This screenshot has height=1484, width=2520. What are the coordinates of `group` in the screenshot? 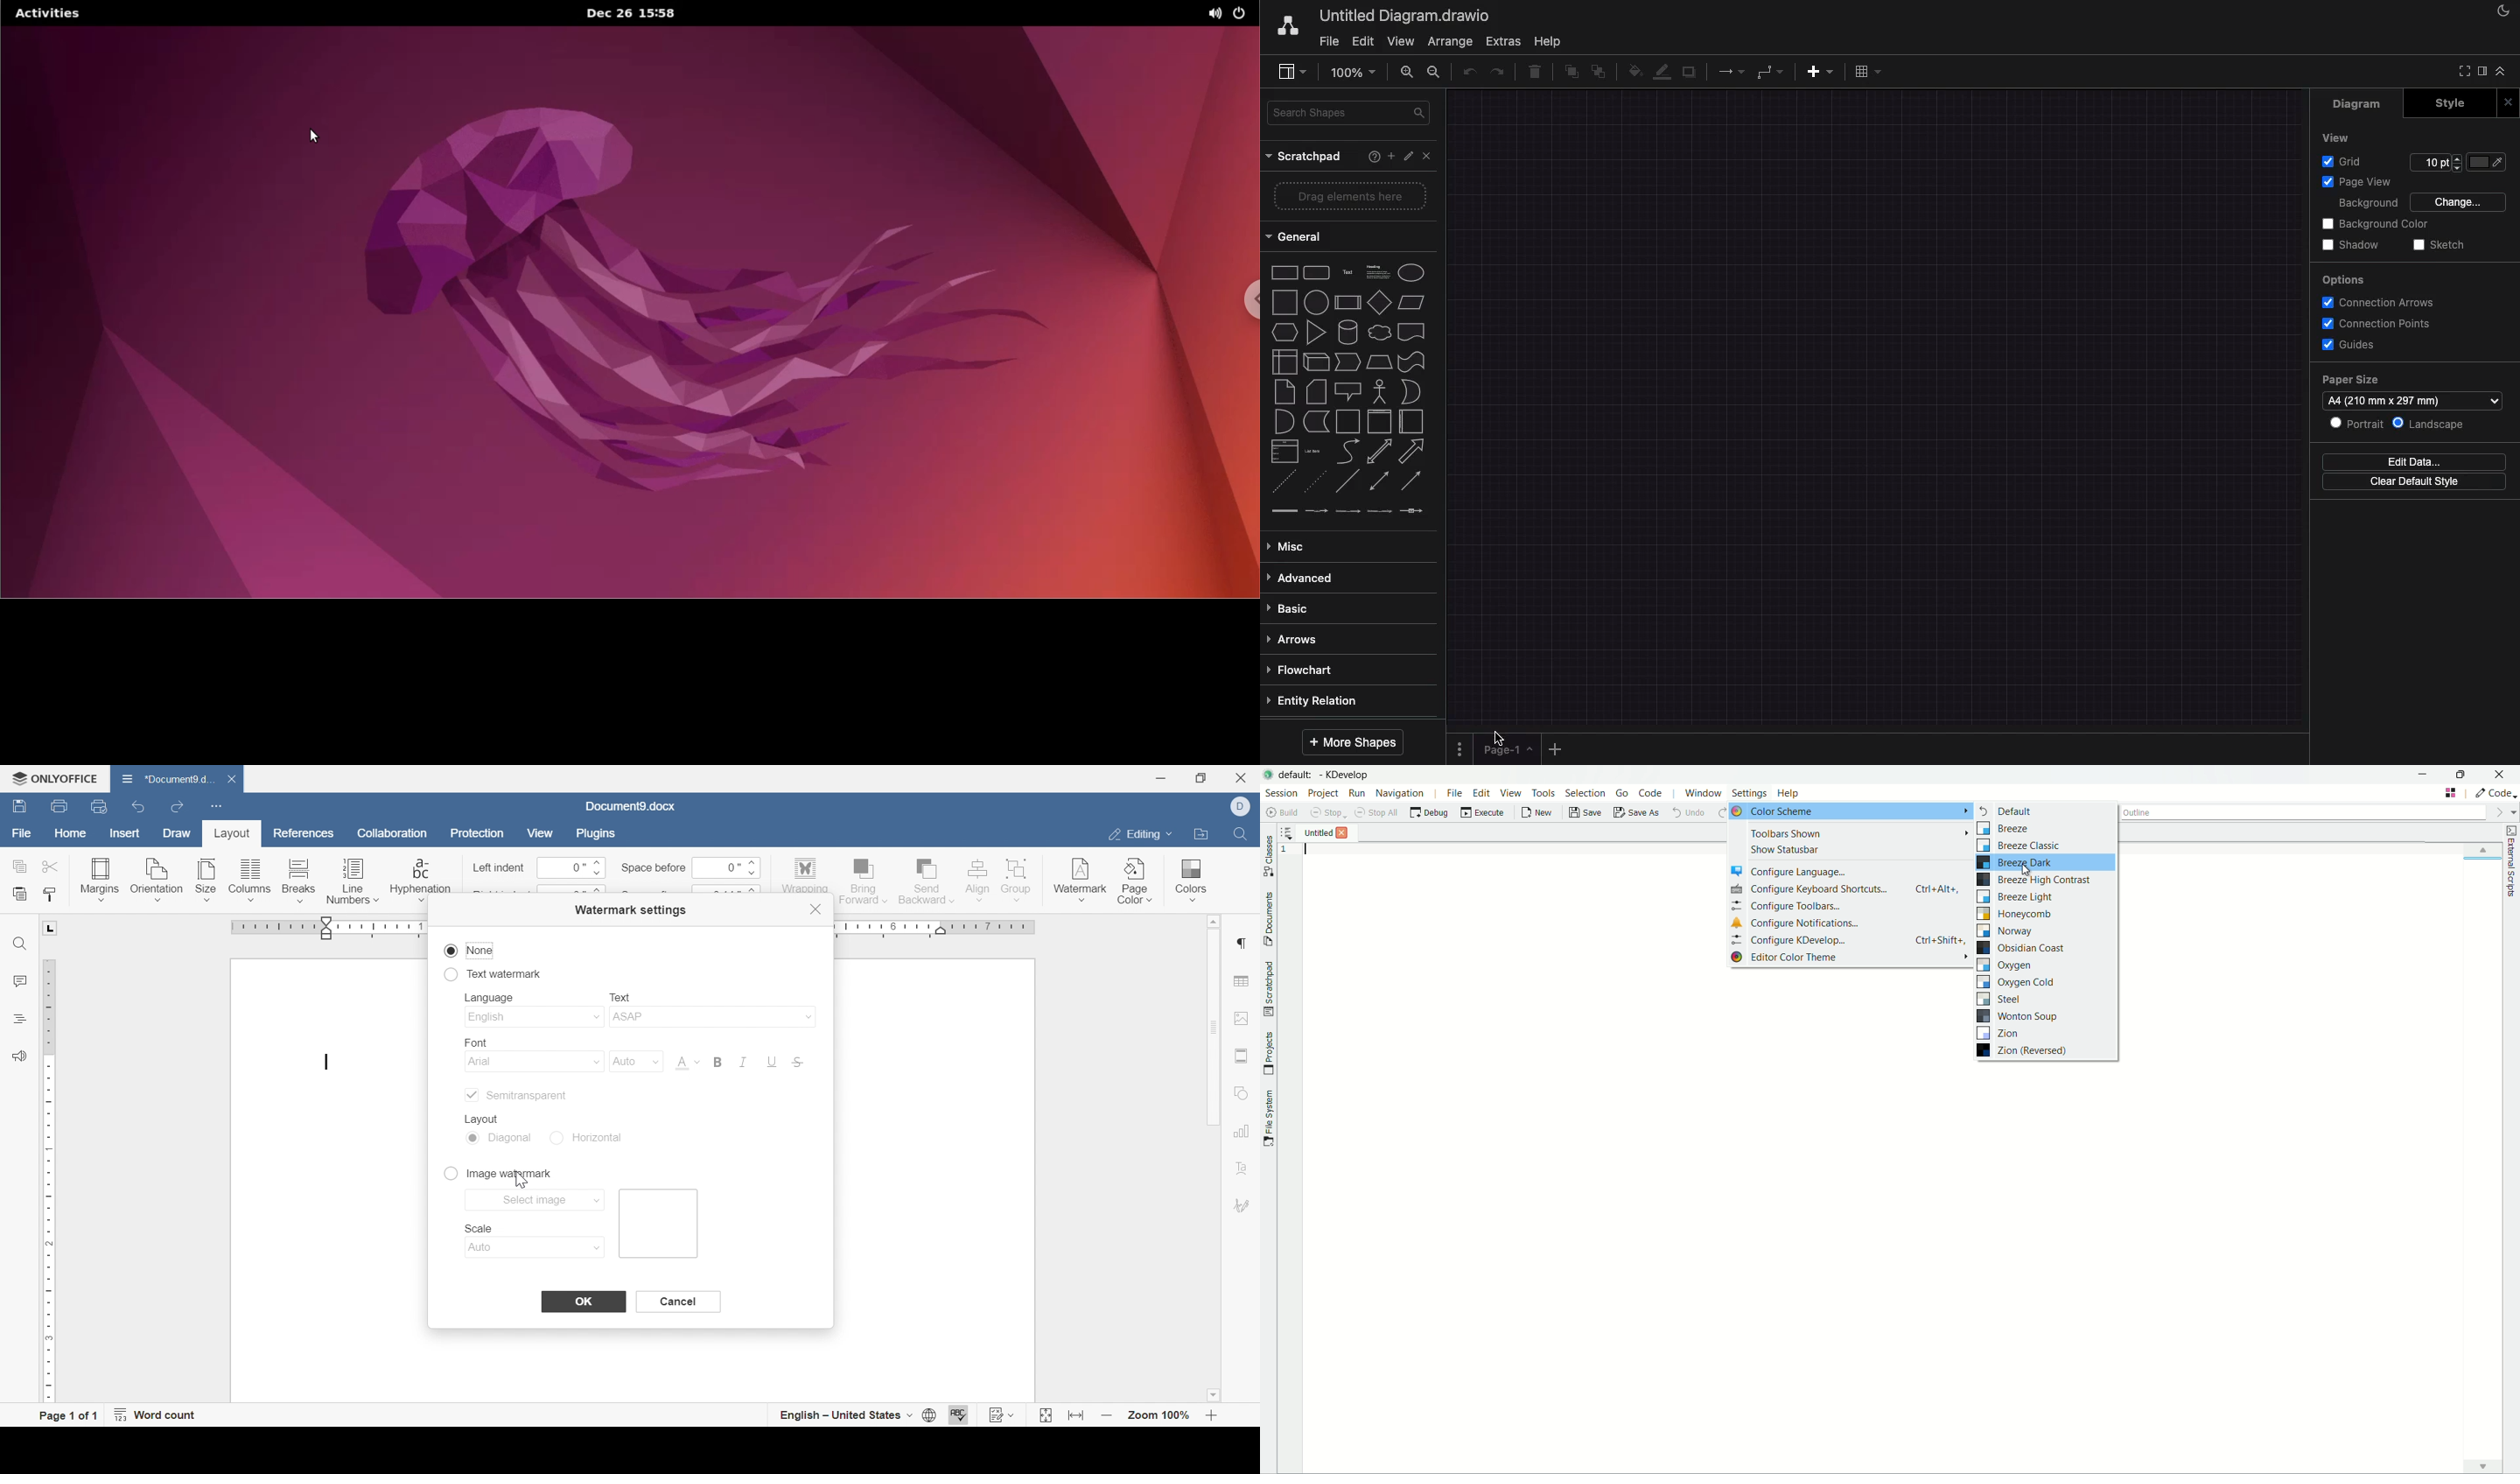 It's located at (1018, 879).